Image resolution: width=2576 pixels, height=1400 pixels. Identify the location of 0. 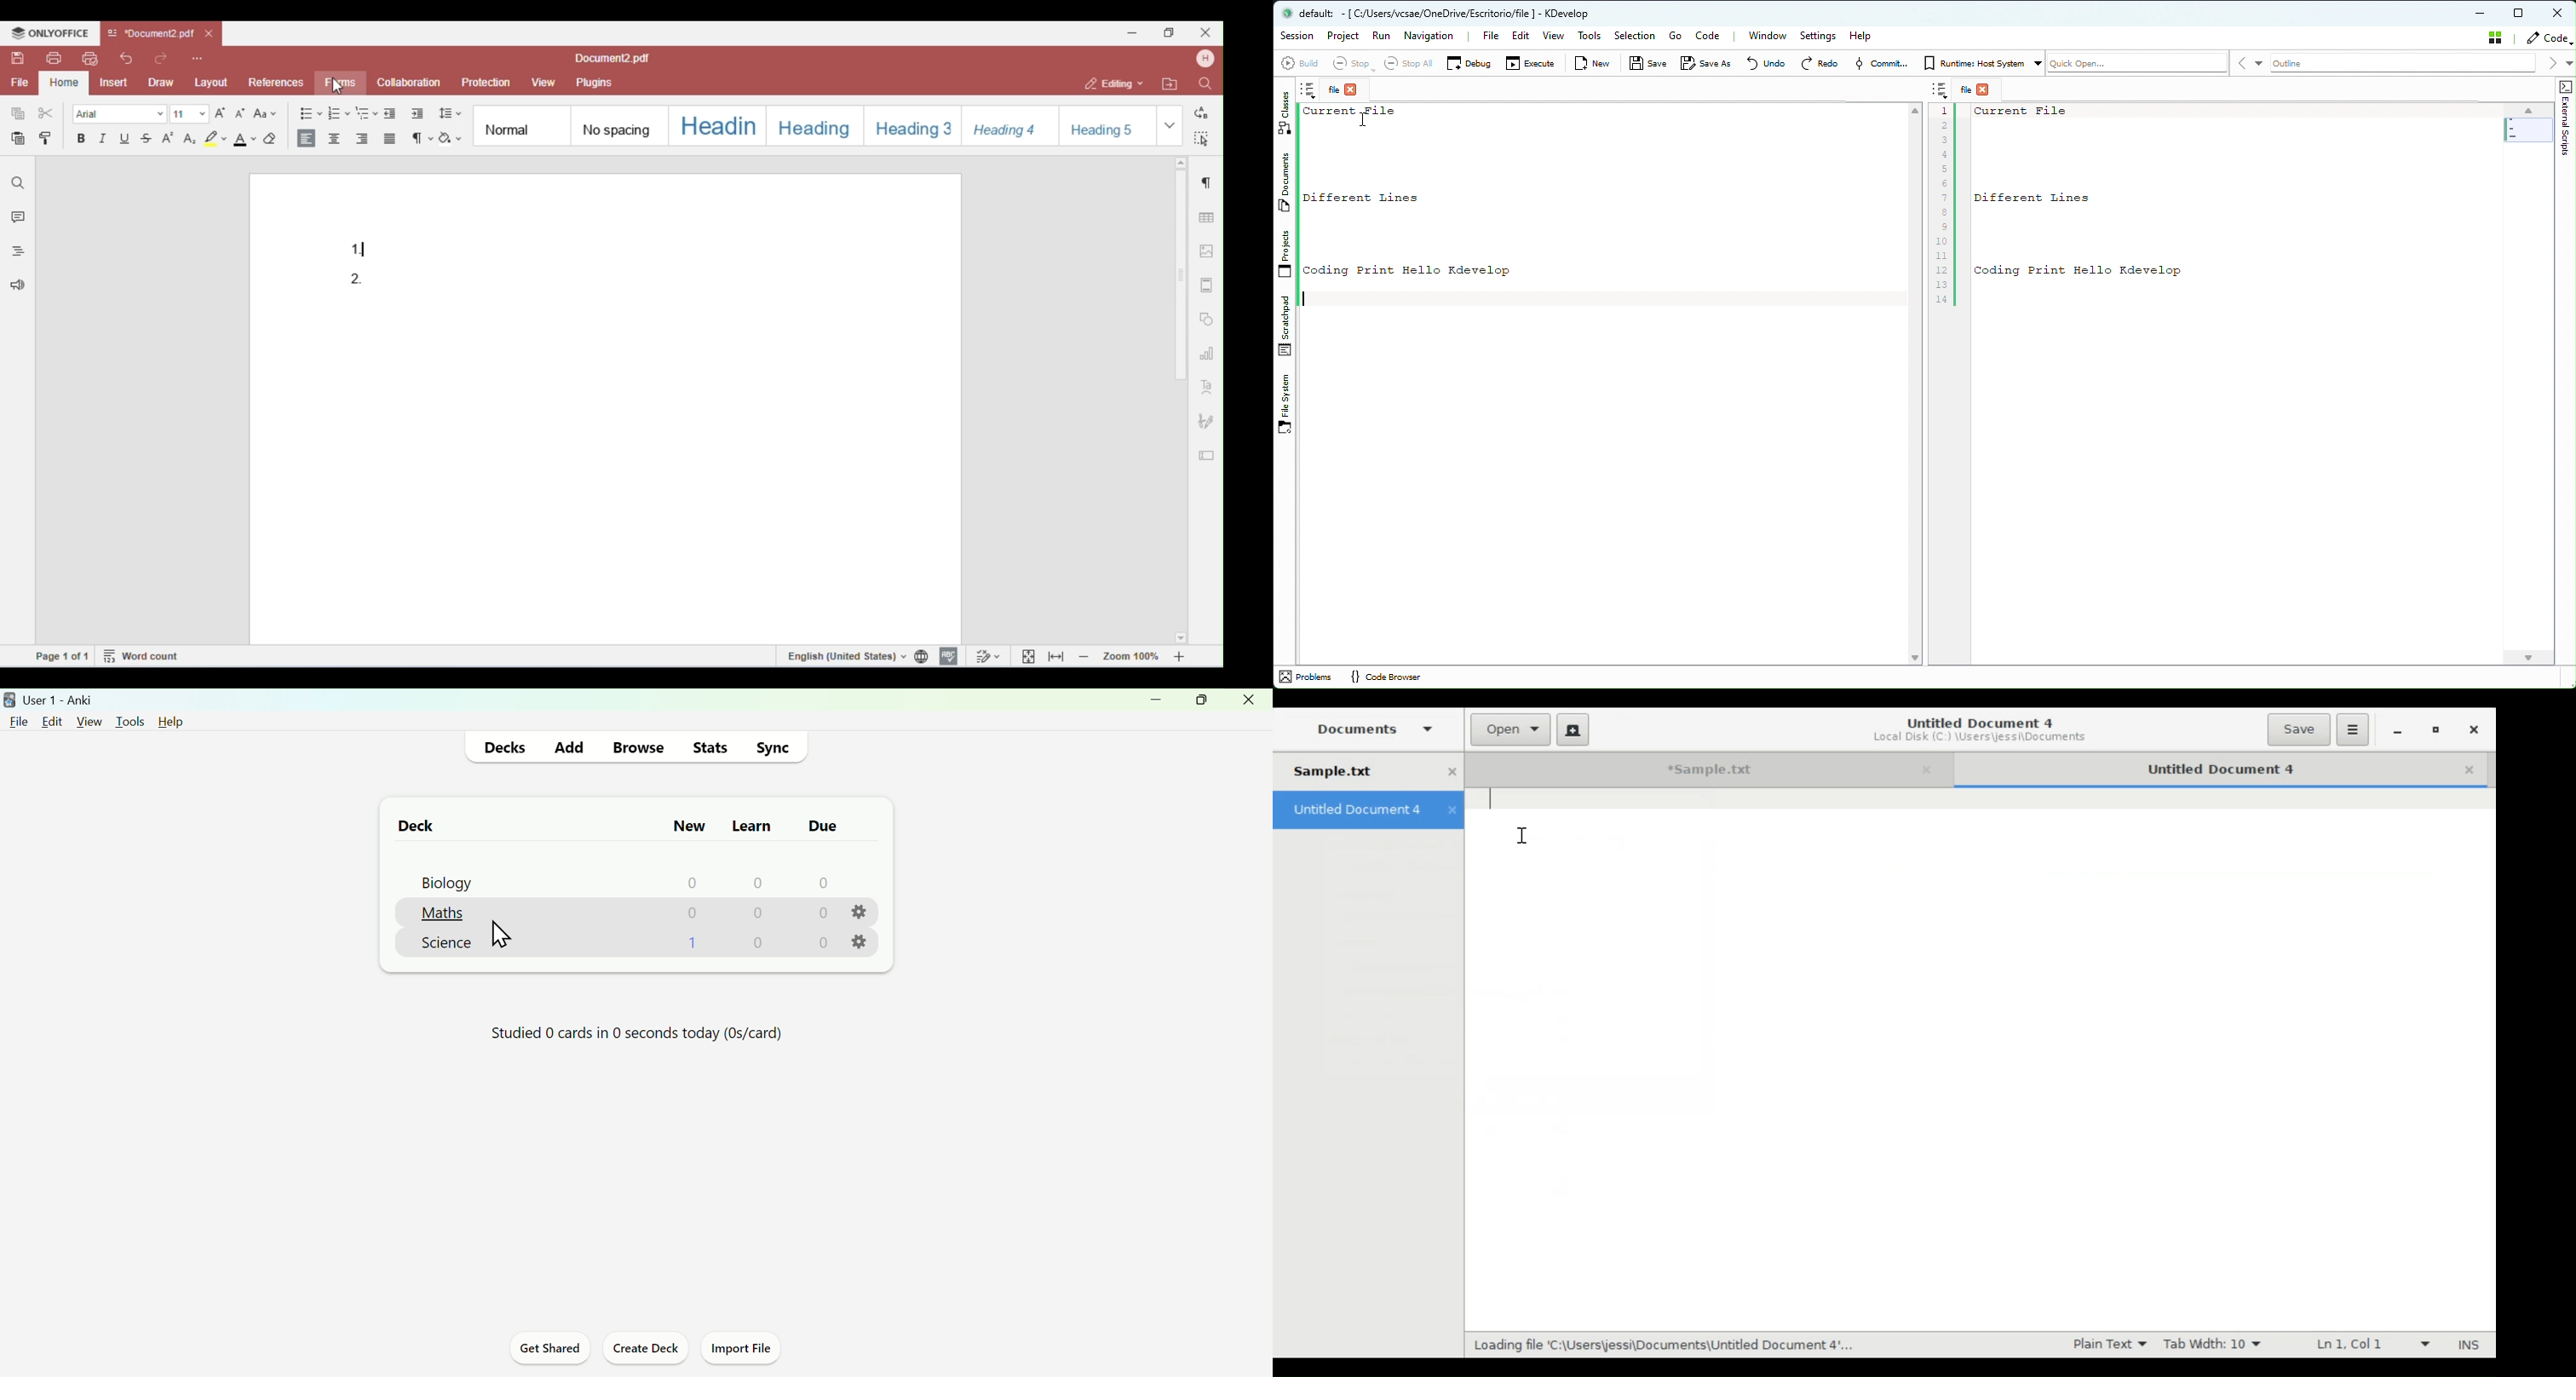
(759, 946).